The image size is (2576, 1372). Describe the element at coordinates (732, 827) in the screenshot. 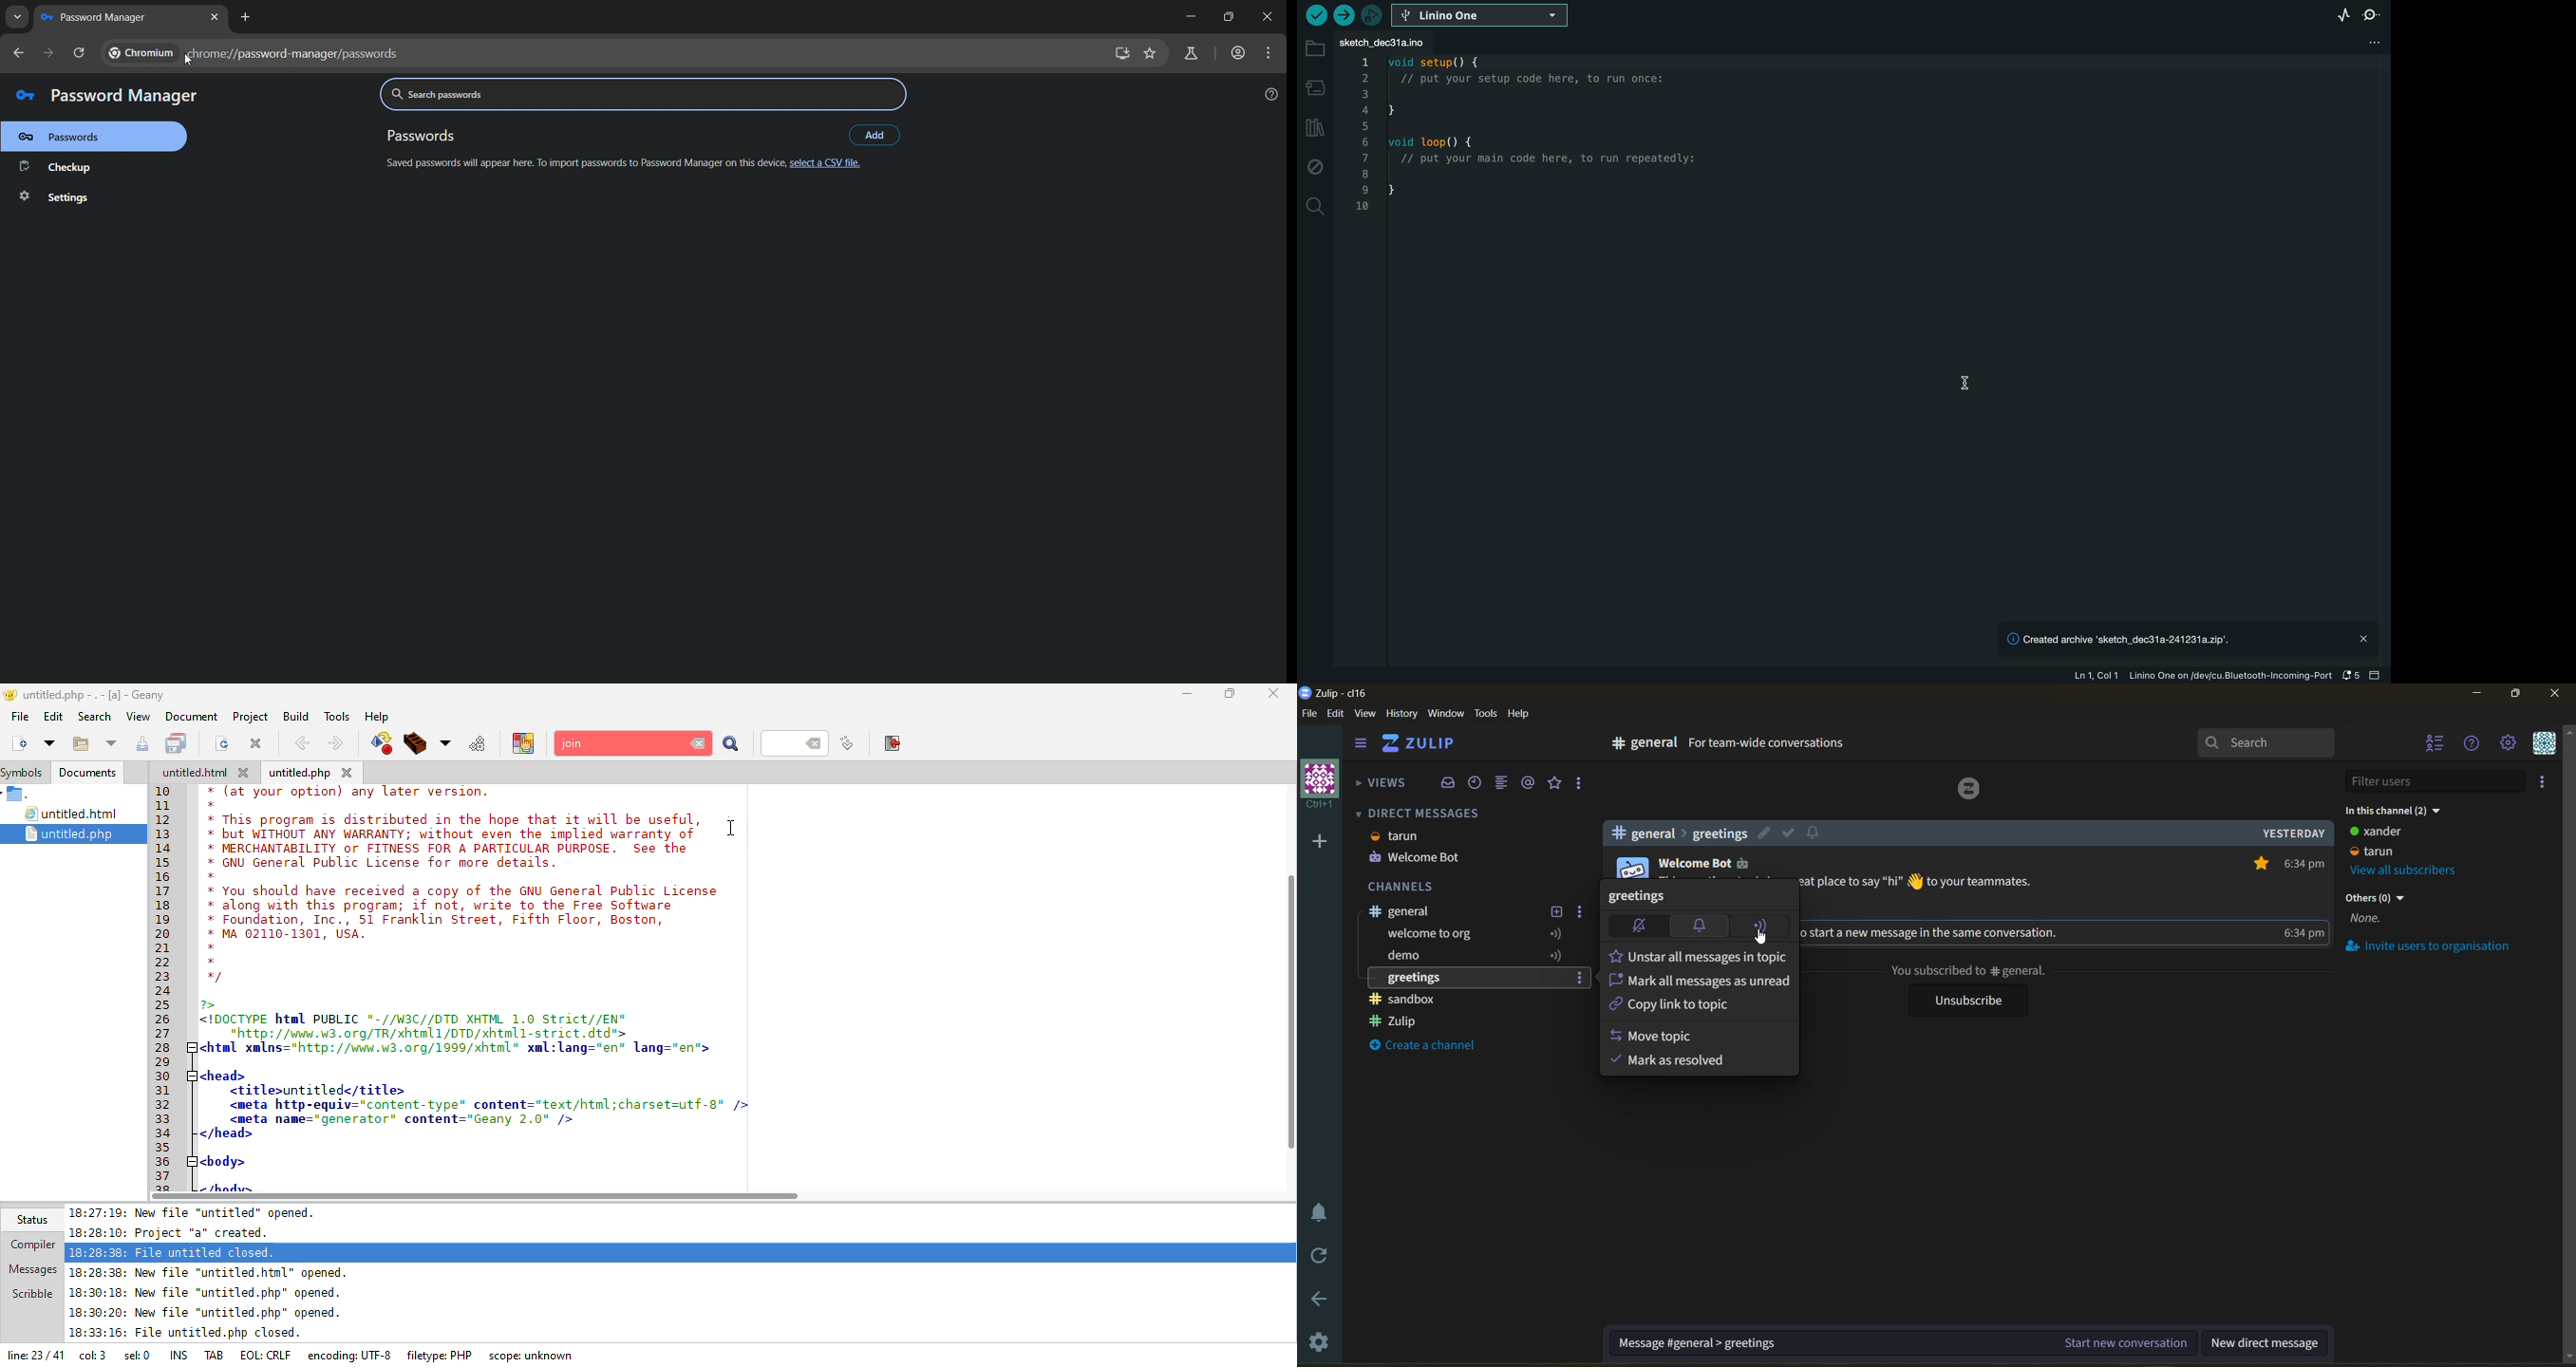

I see `cursor` at that location.